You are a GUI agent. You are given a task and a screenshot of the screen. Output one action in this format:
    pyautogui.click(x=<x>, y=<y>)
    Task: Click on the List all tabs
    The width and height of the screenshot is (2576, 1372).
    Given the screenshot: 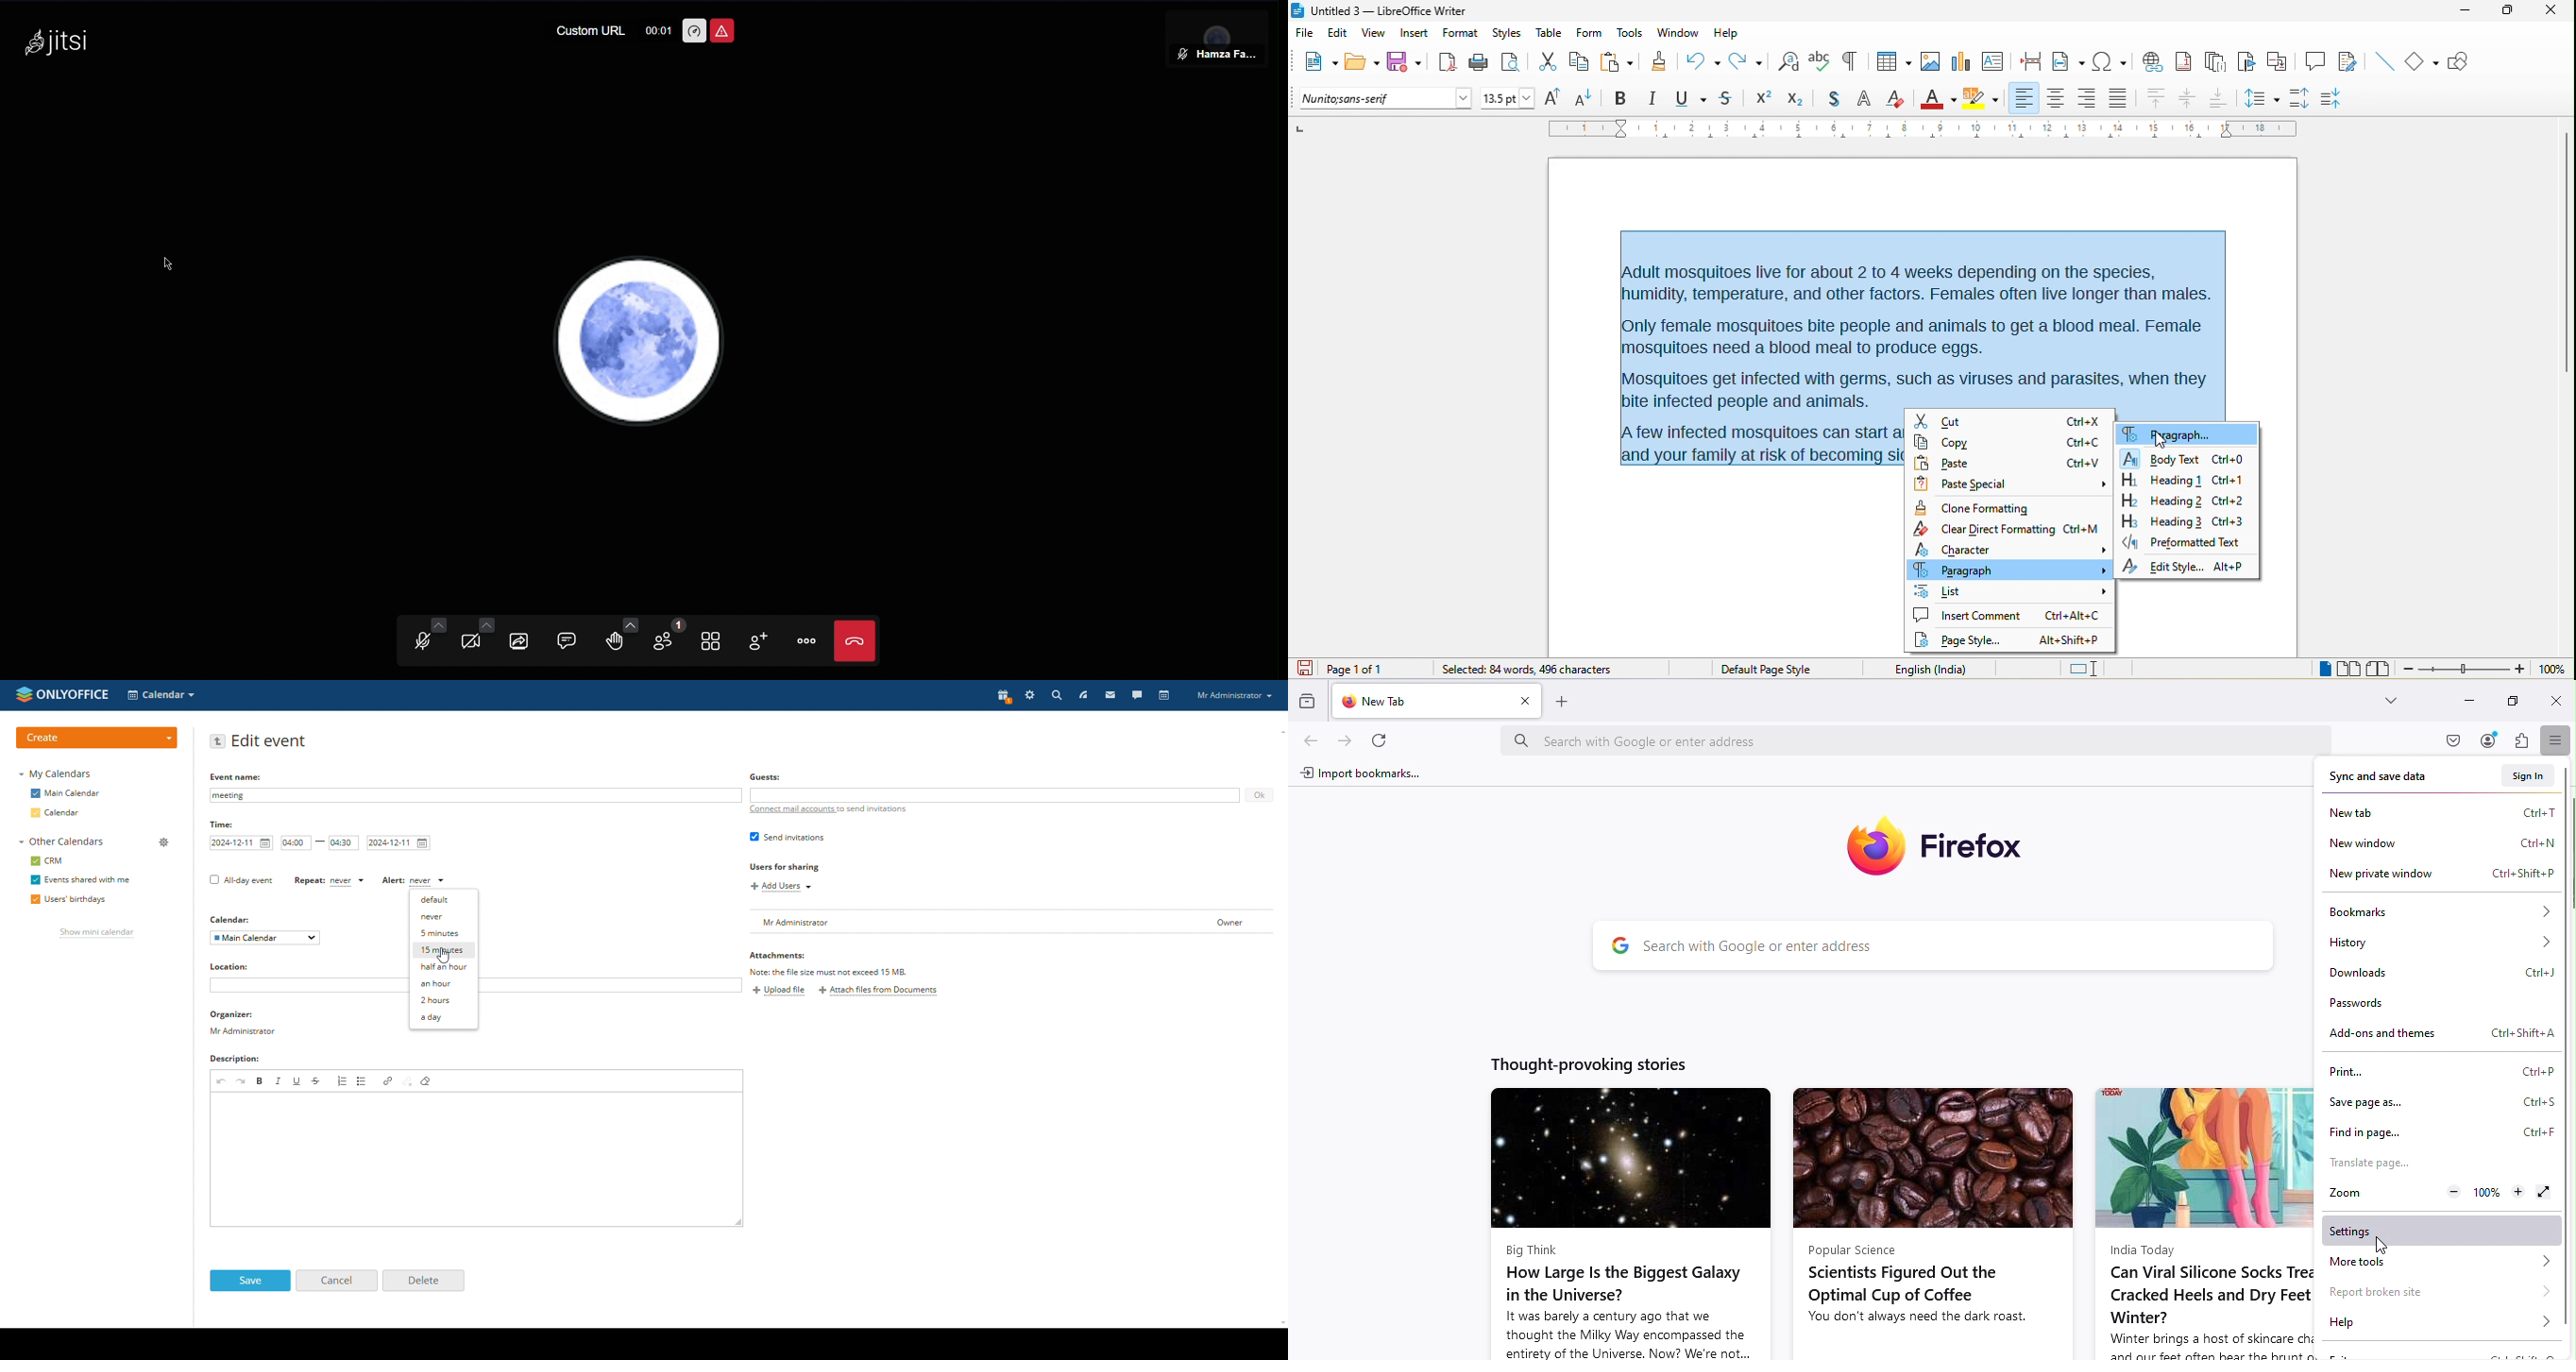 What is the action you would take?
    pyautogui.click(x=2385, y=700)
    